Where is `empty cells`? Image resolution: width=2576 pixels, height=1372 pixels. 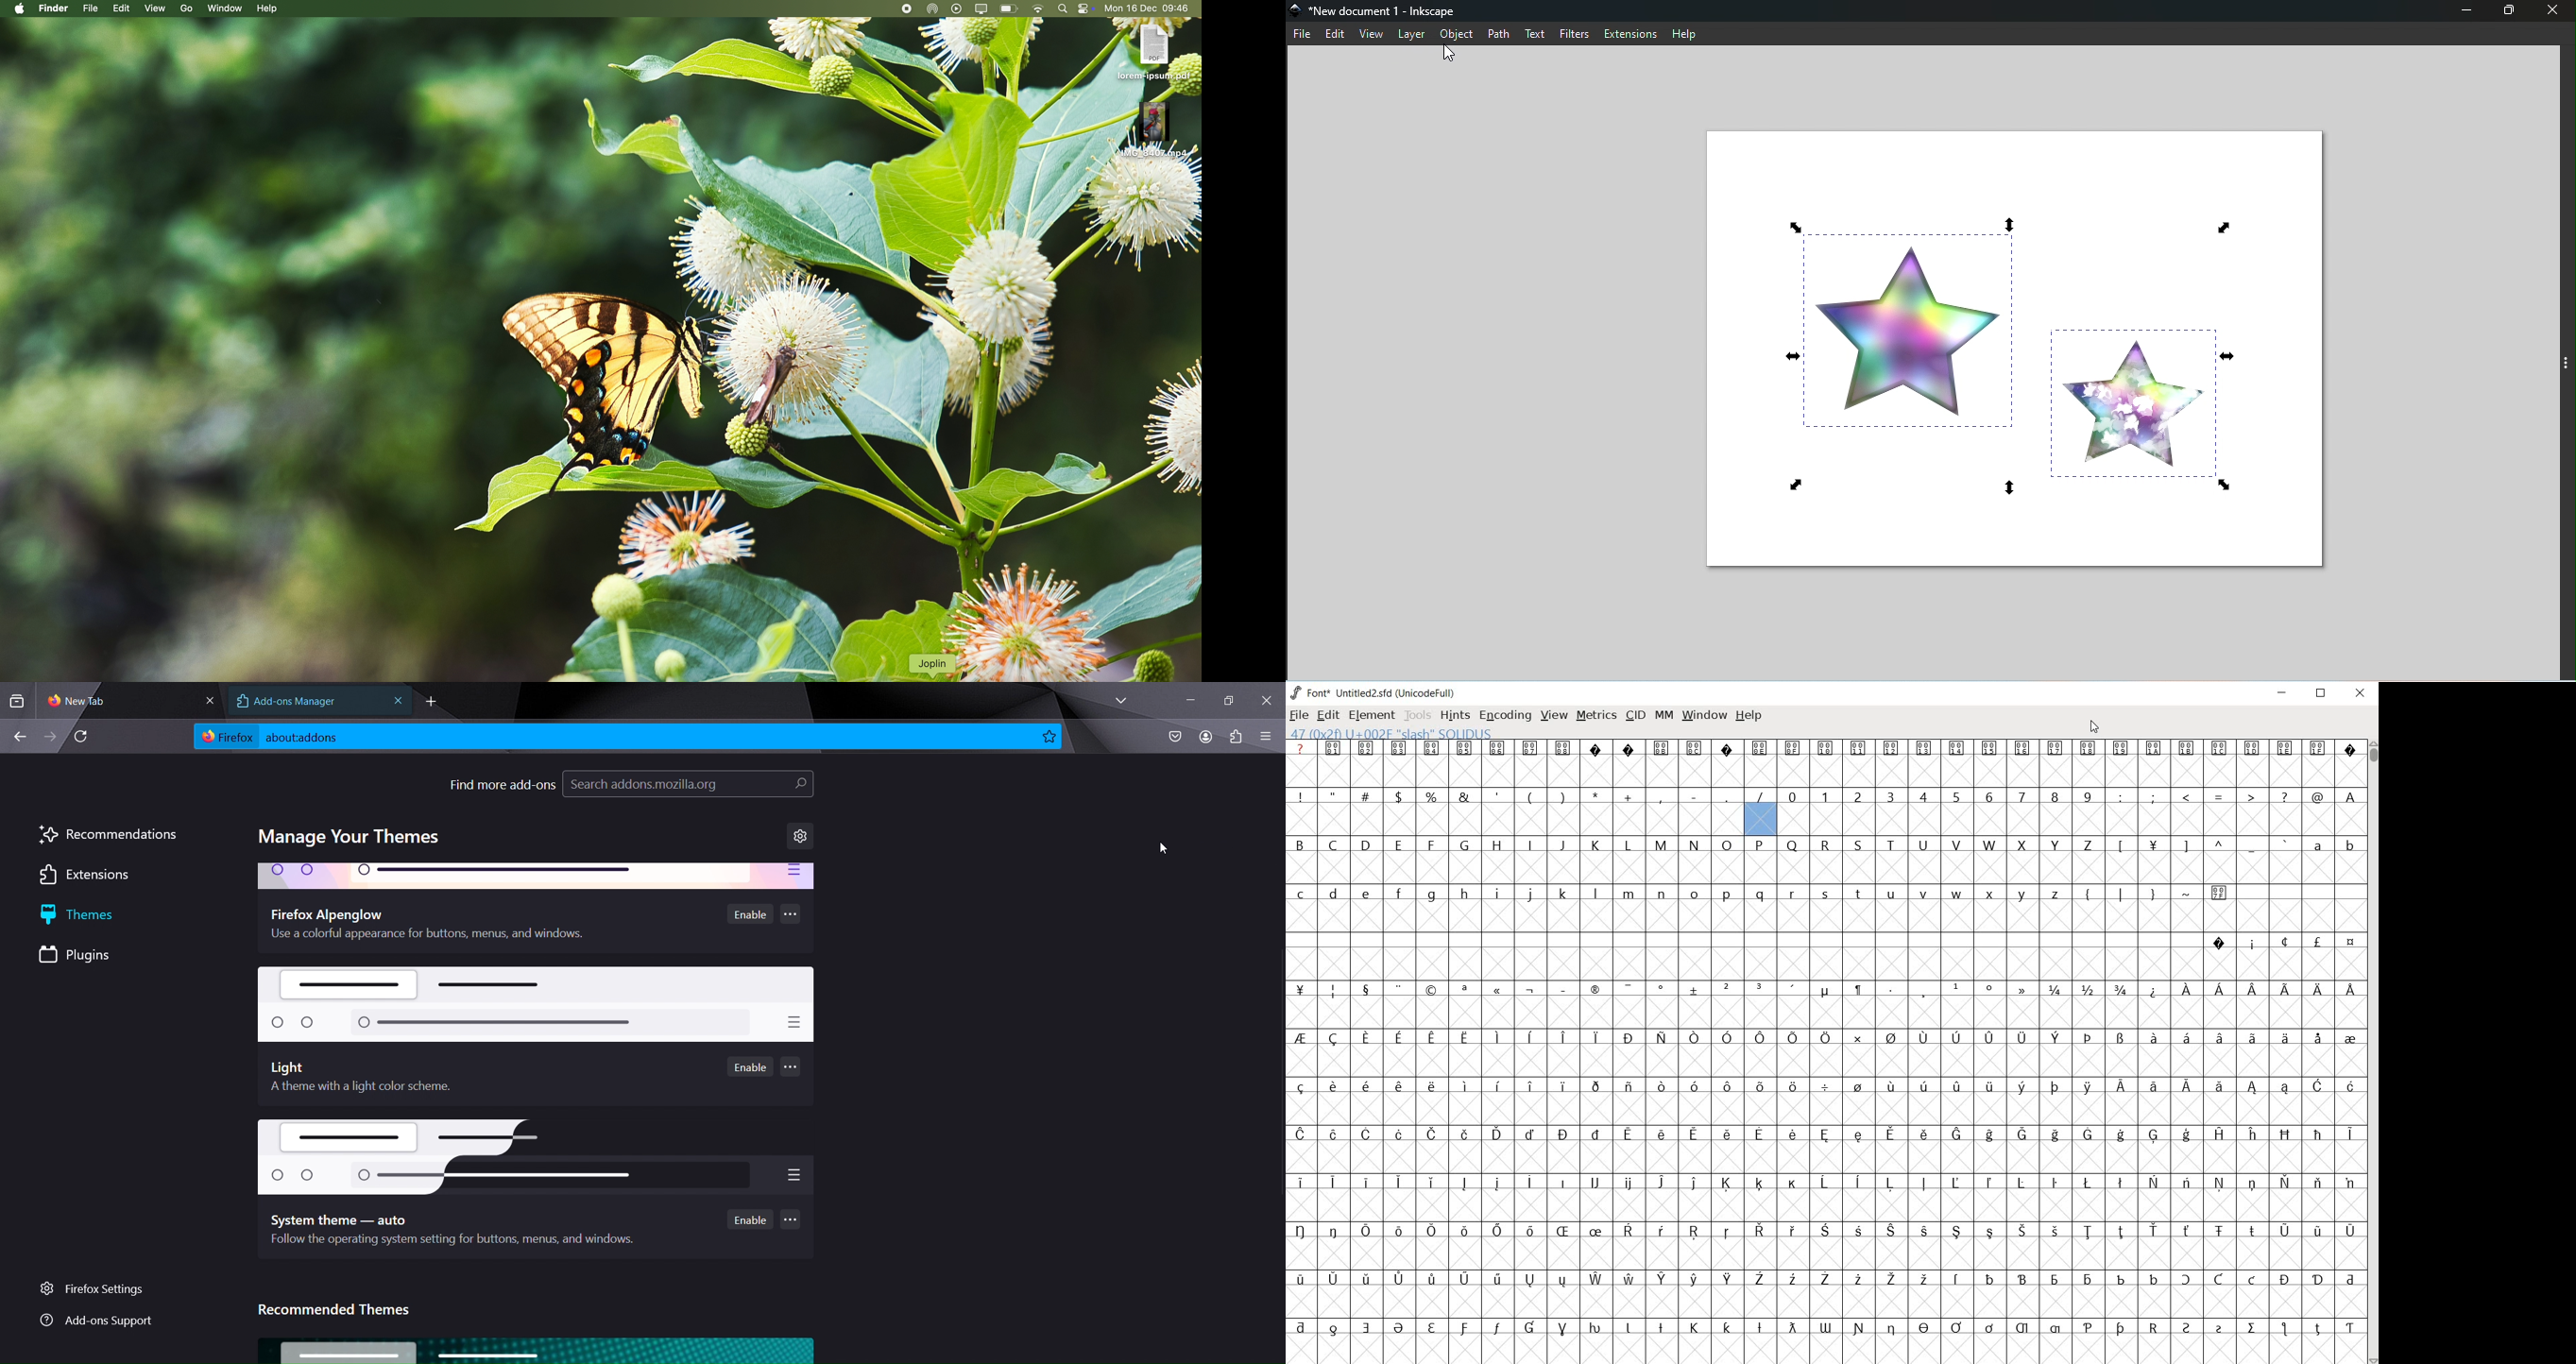 empty cells is located at coordinates (1828, 963).